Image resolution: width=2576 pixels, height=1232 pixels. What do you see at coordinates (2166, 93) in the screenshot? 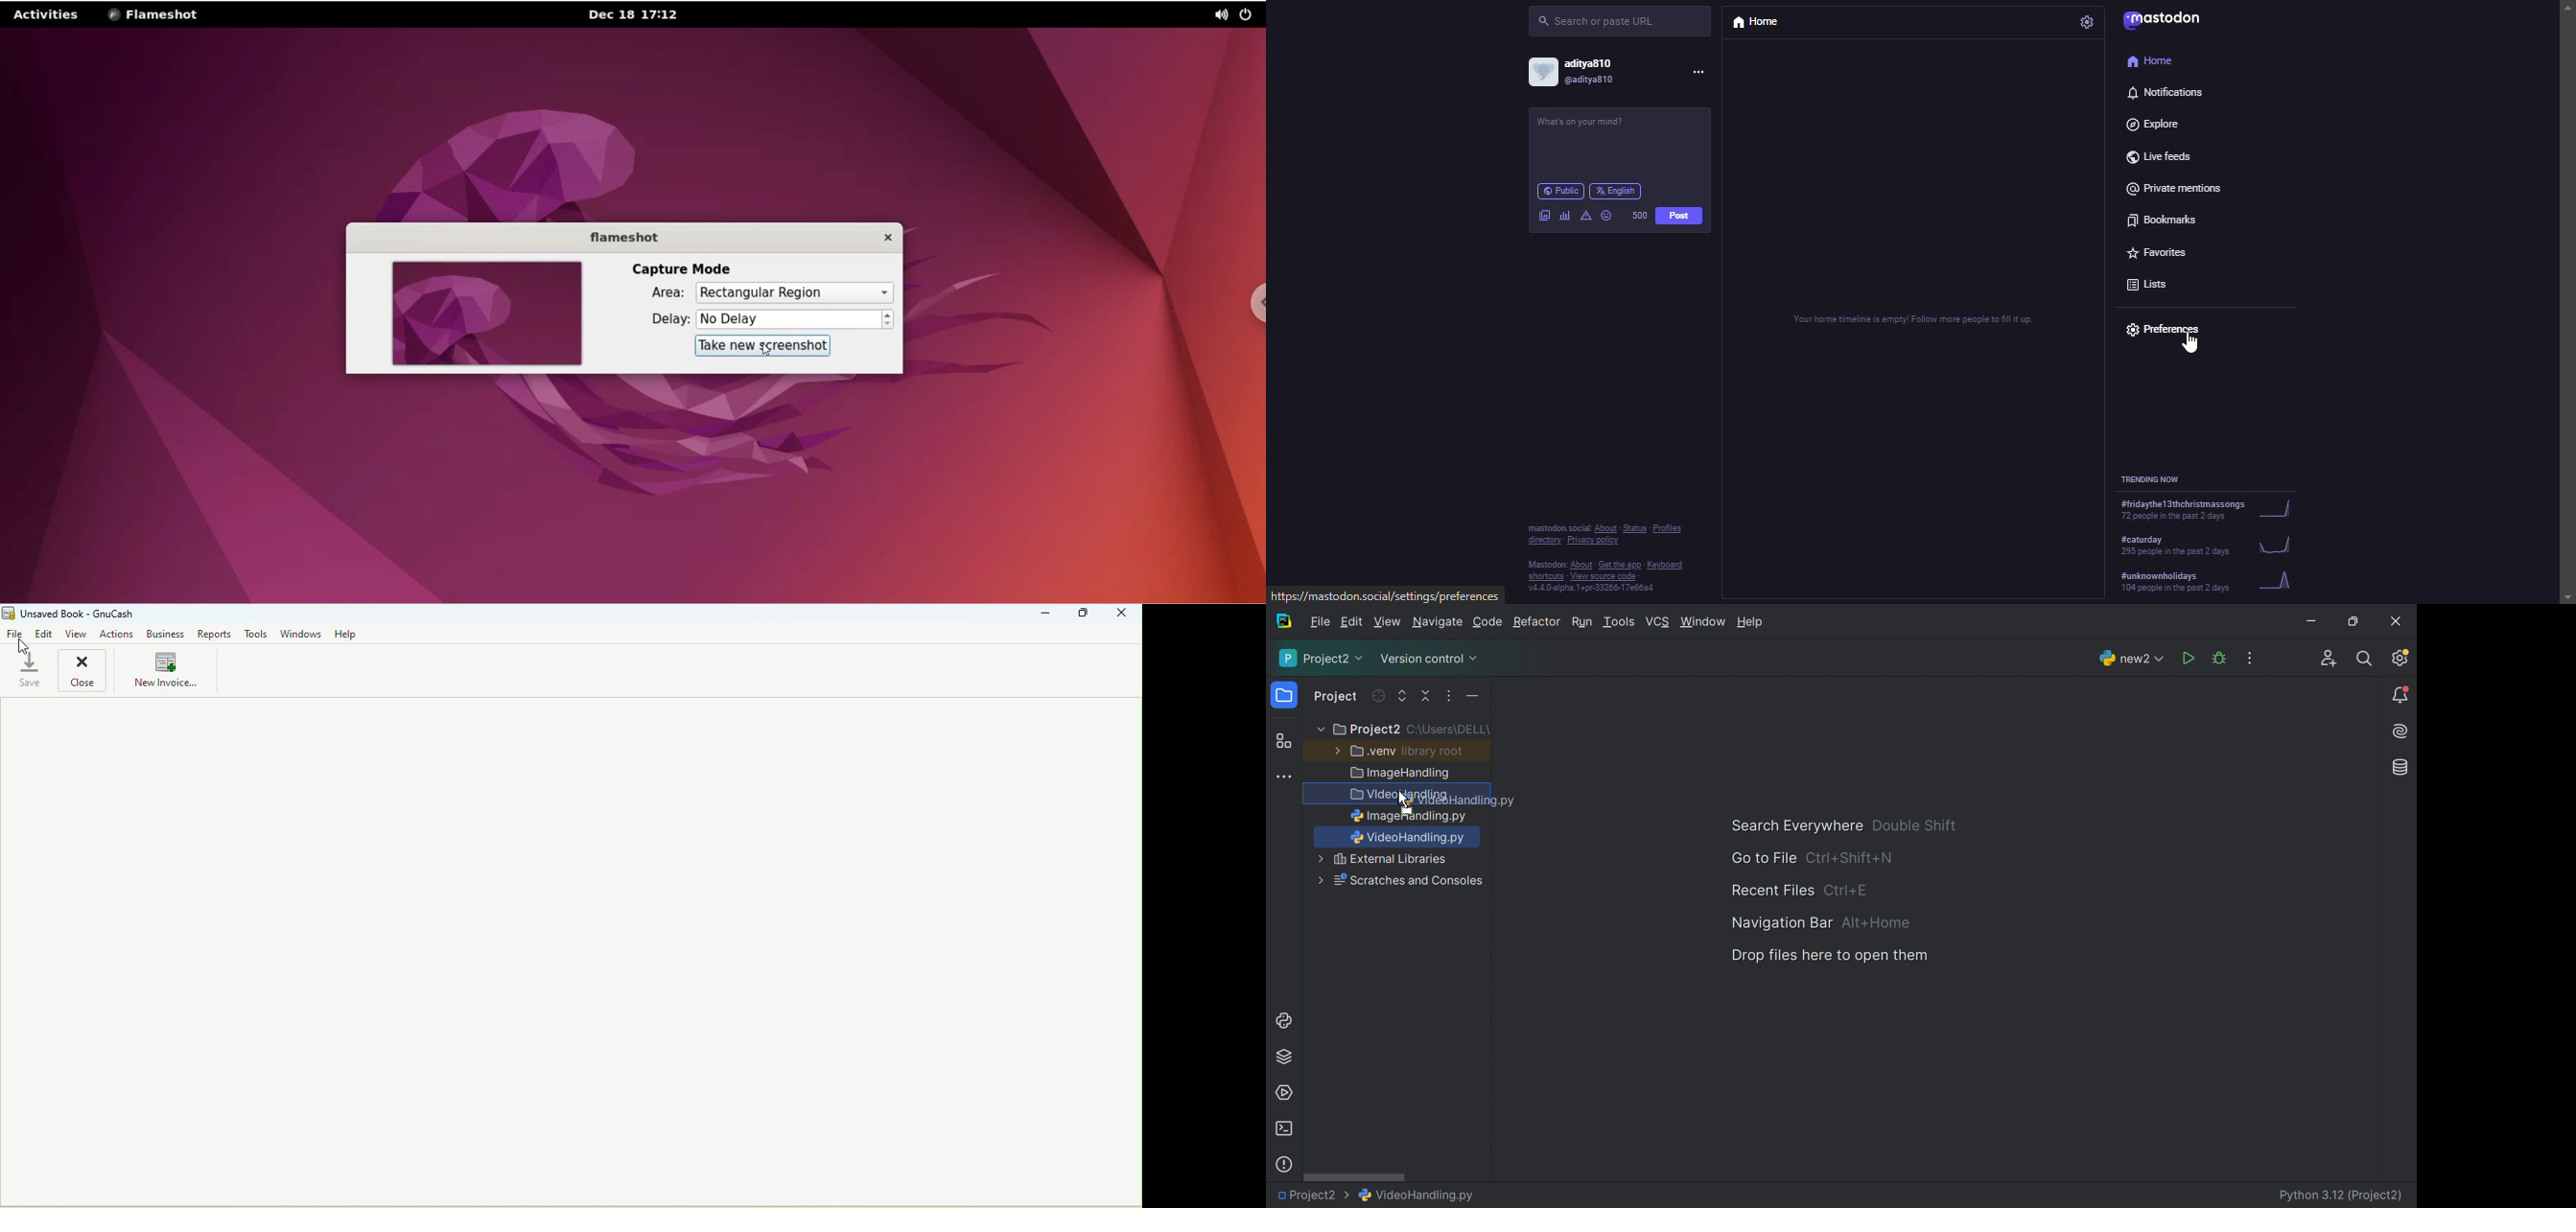
I see `notifications` at bounding box center [2166, 93].